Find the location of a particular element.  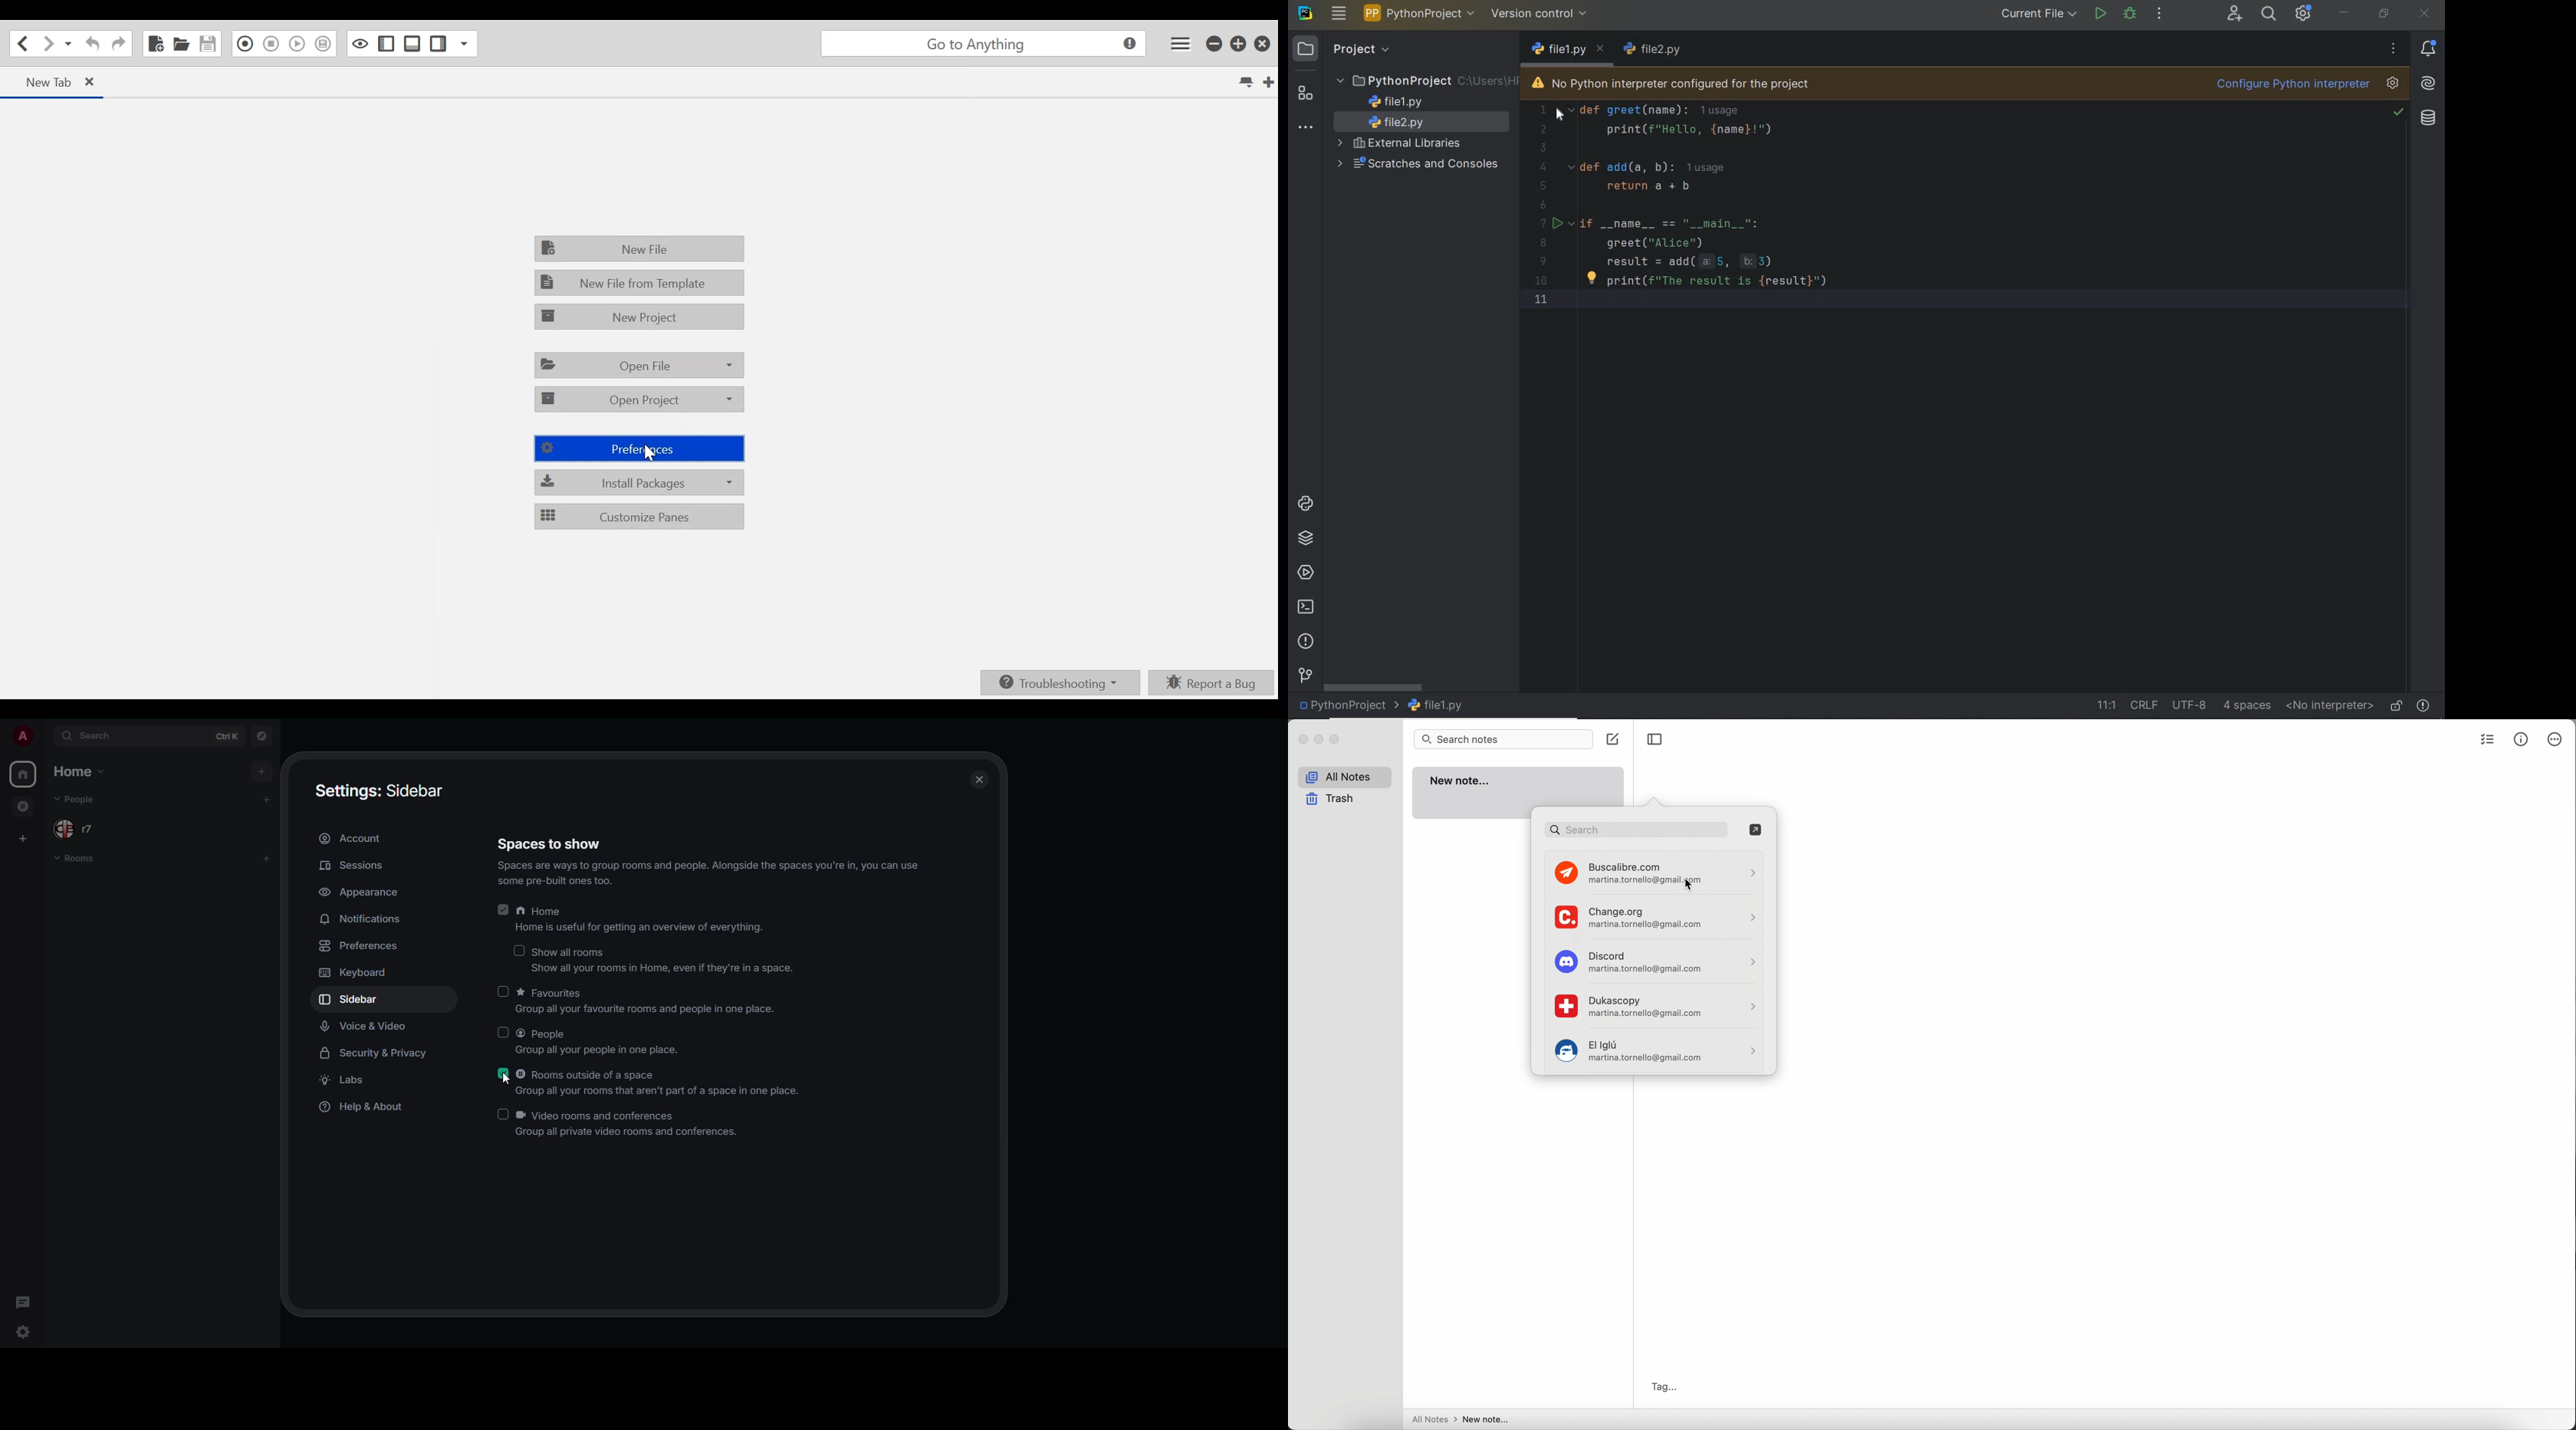

project name is located at coordinates (1347, 708).